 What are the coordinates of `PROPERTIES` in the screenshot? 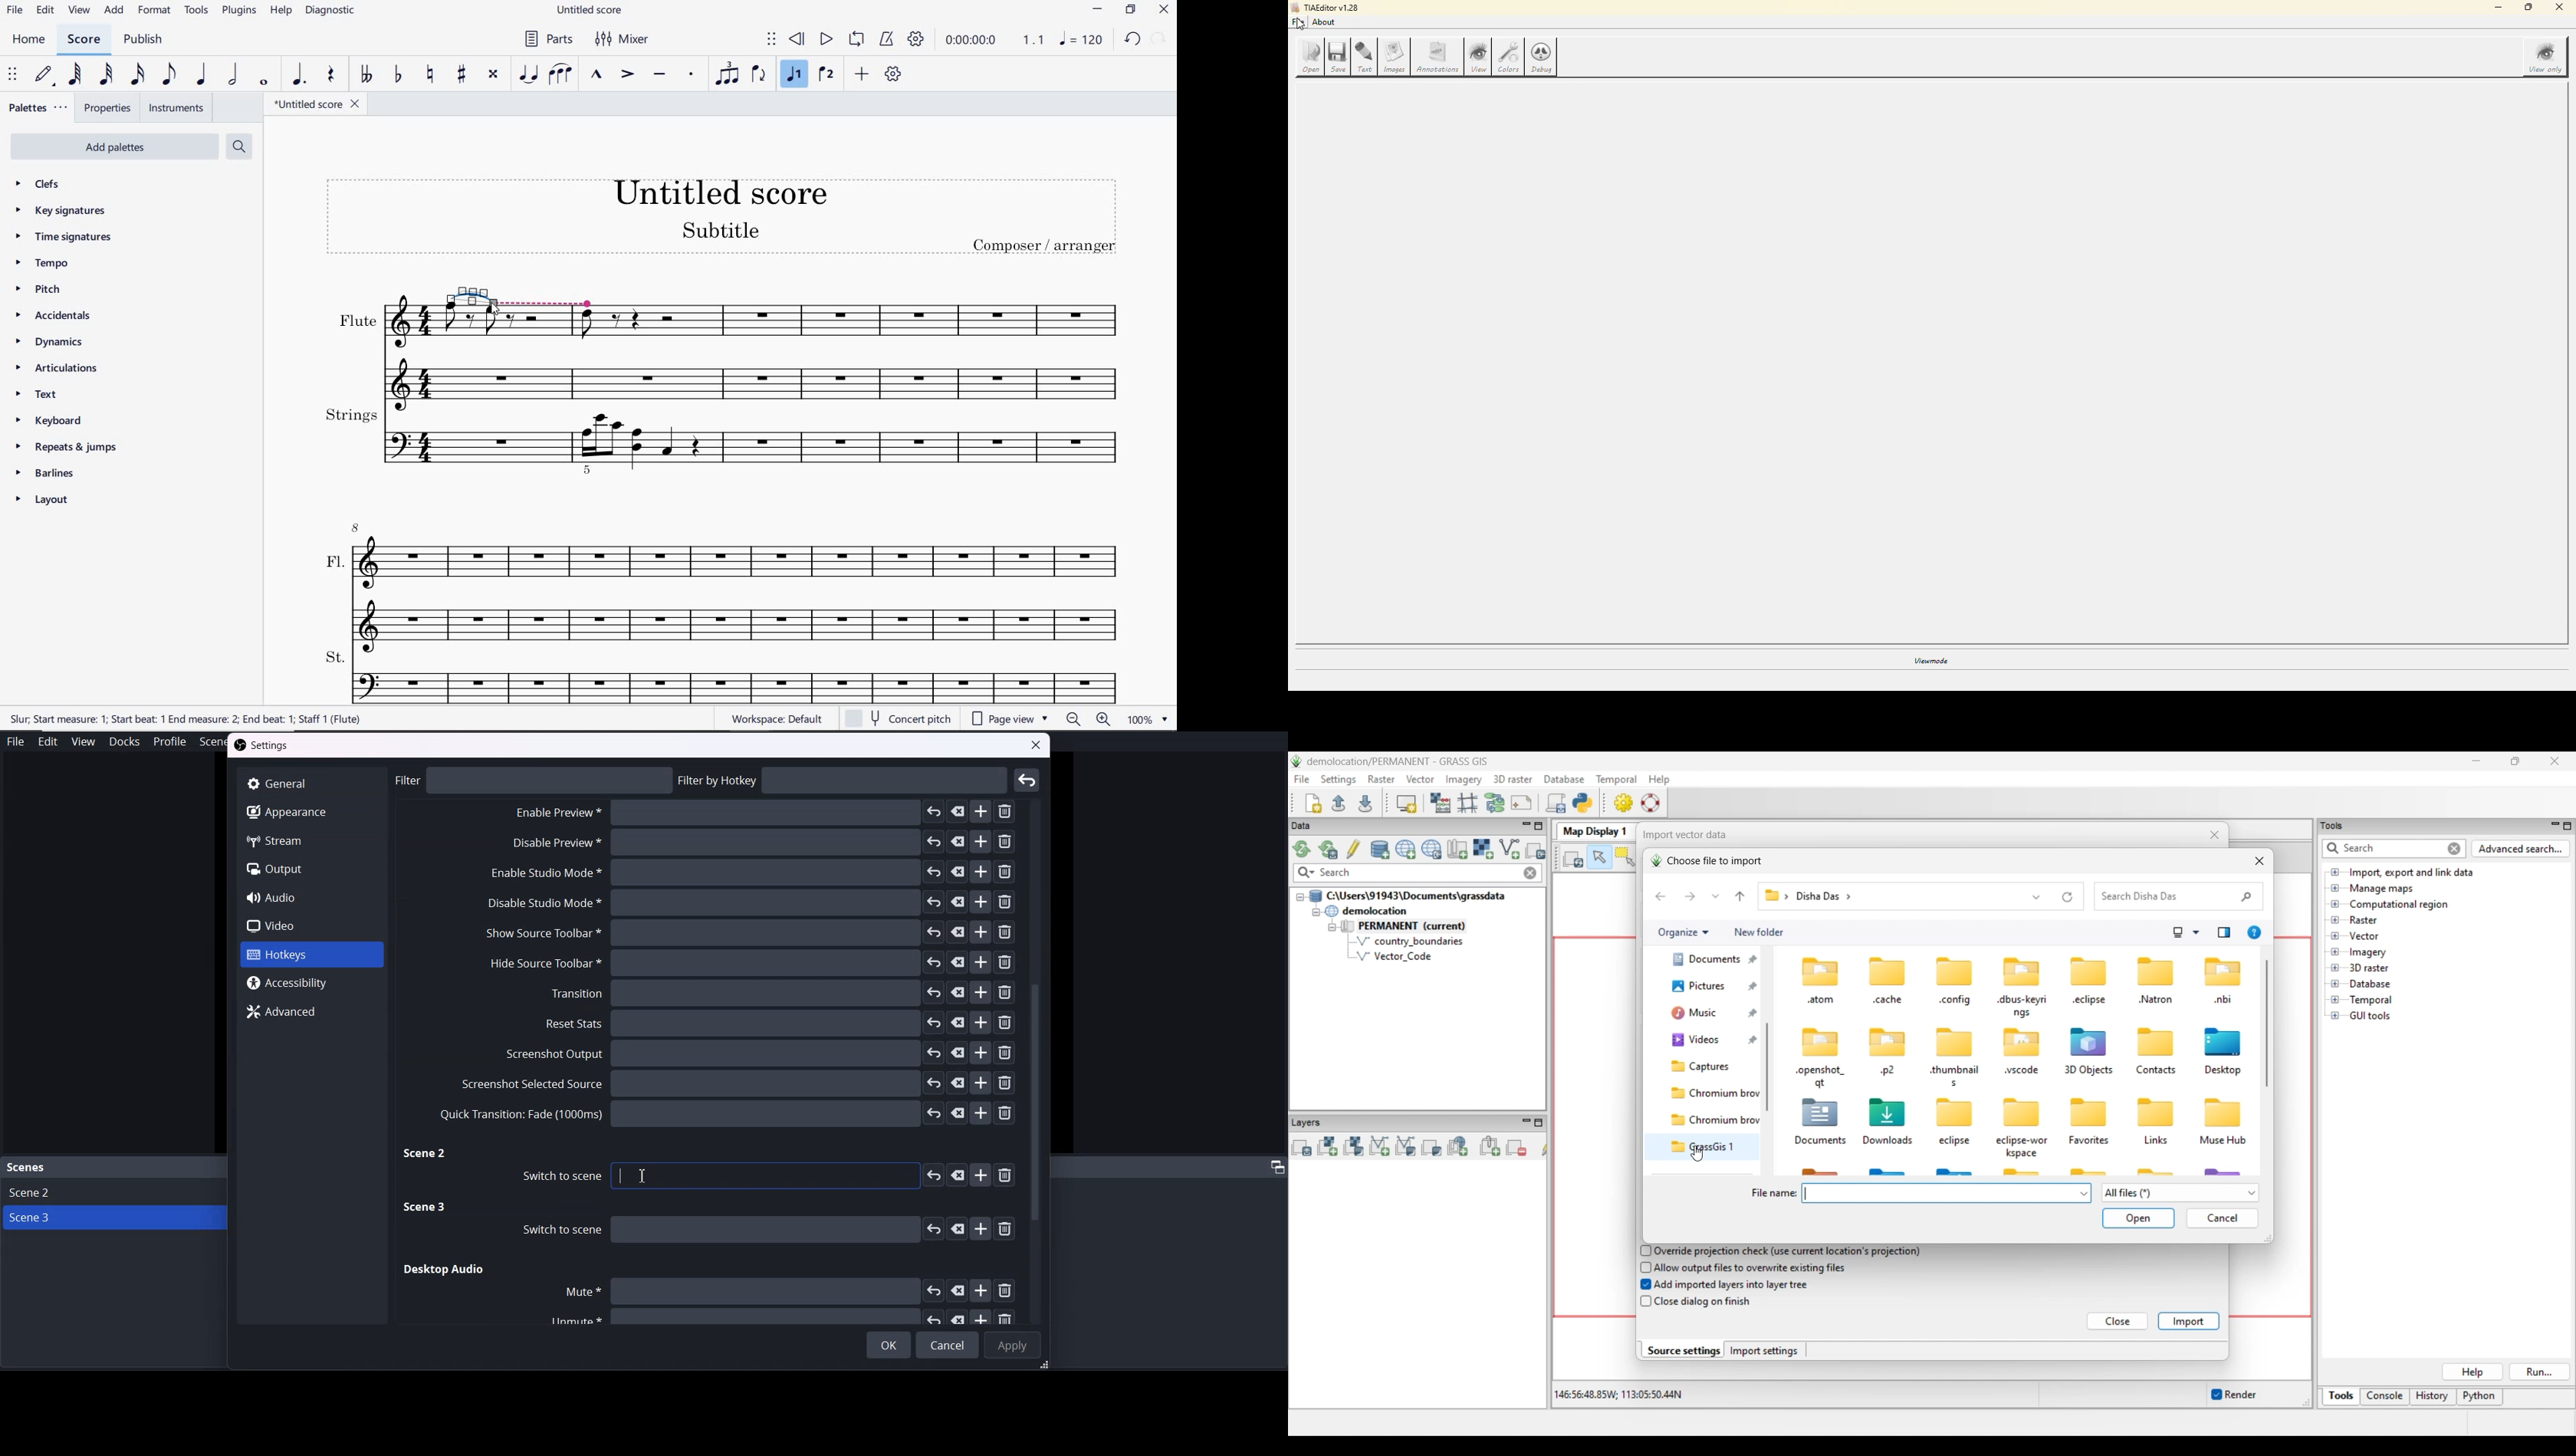 It's located at (109, 108).